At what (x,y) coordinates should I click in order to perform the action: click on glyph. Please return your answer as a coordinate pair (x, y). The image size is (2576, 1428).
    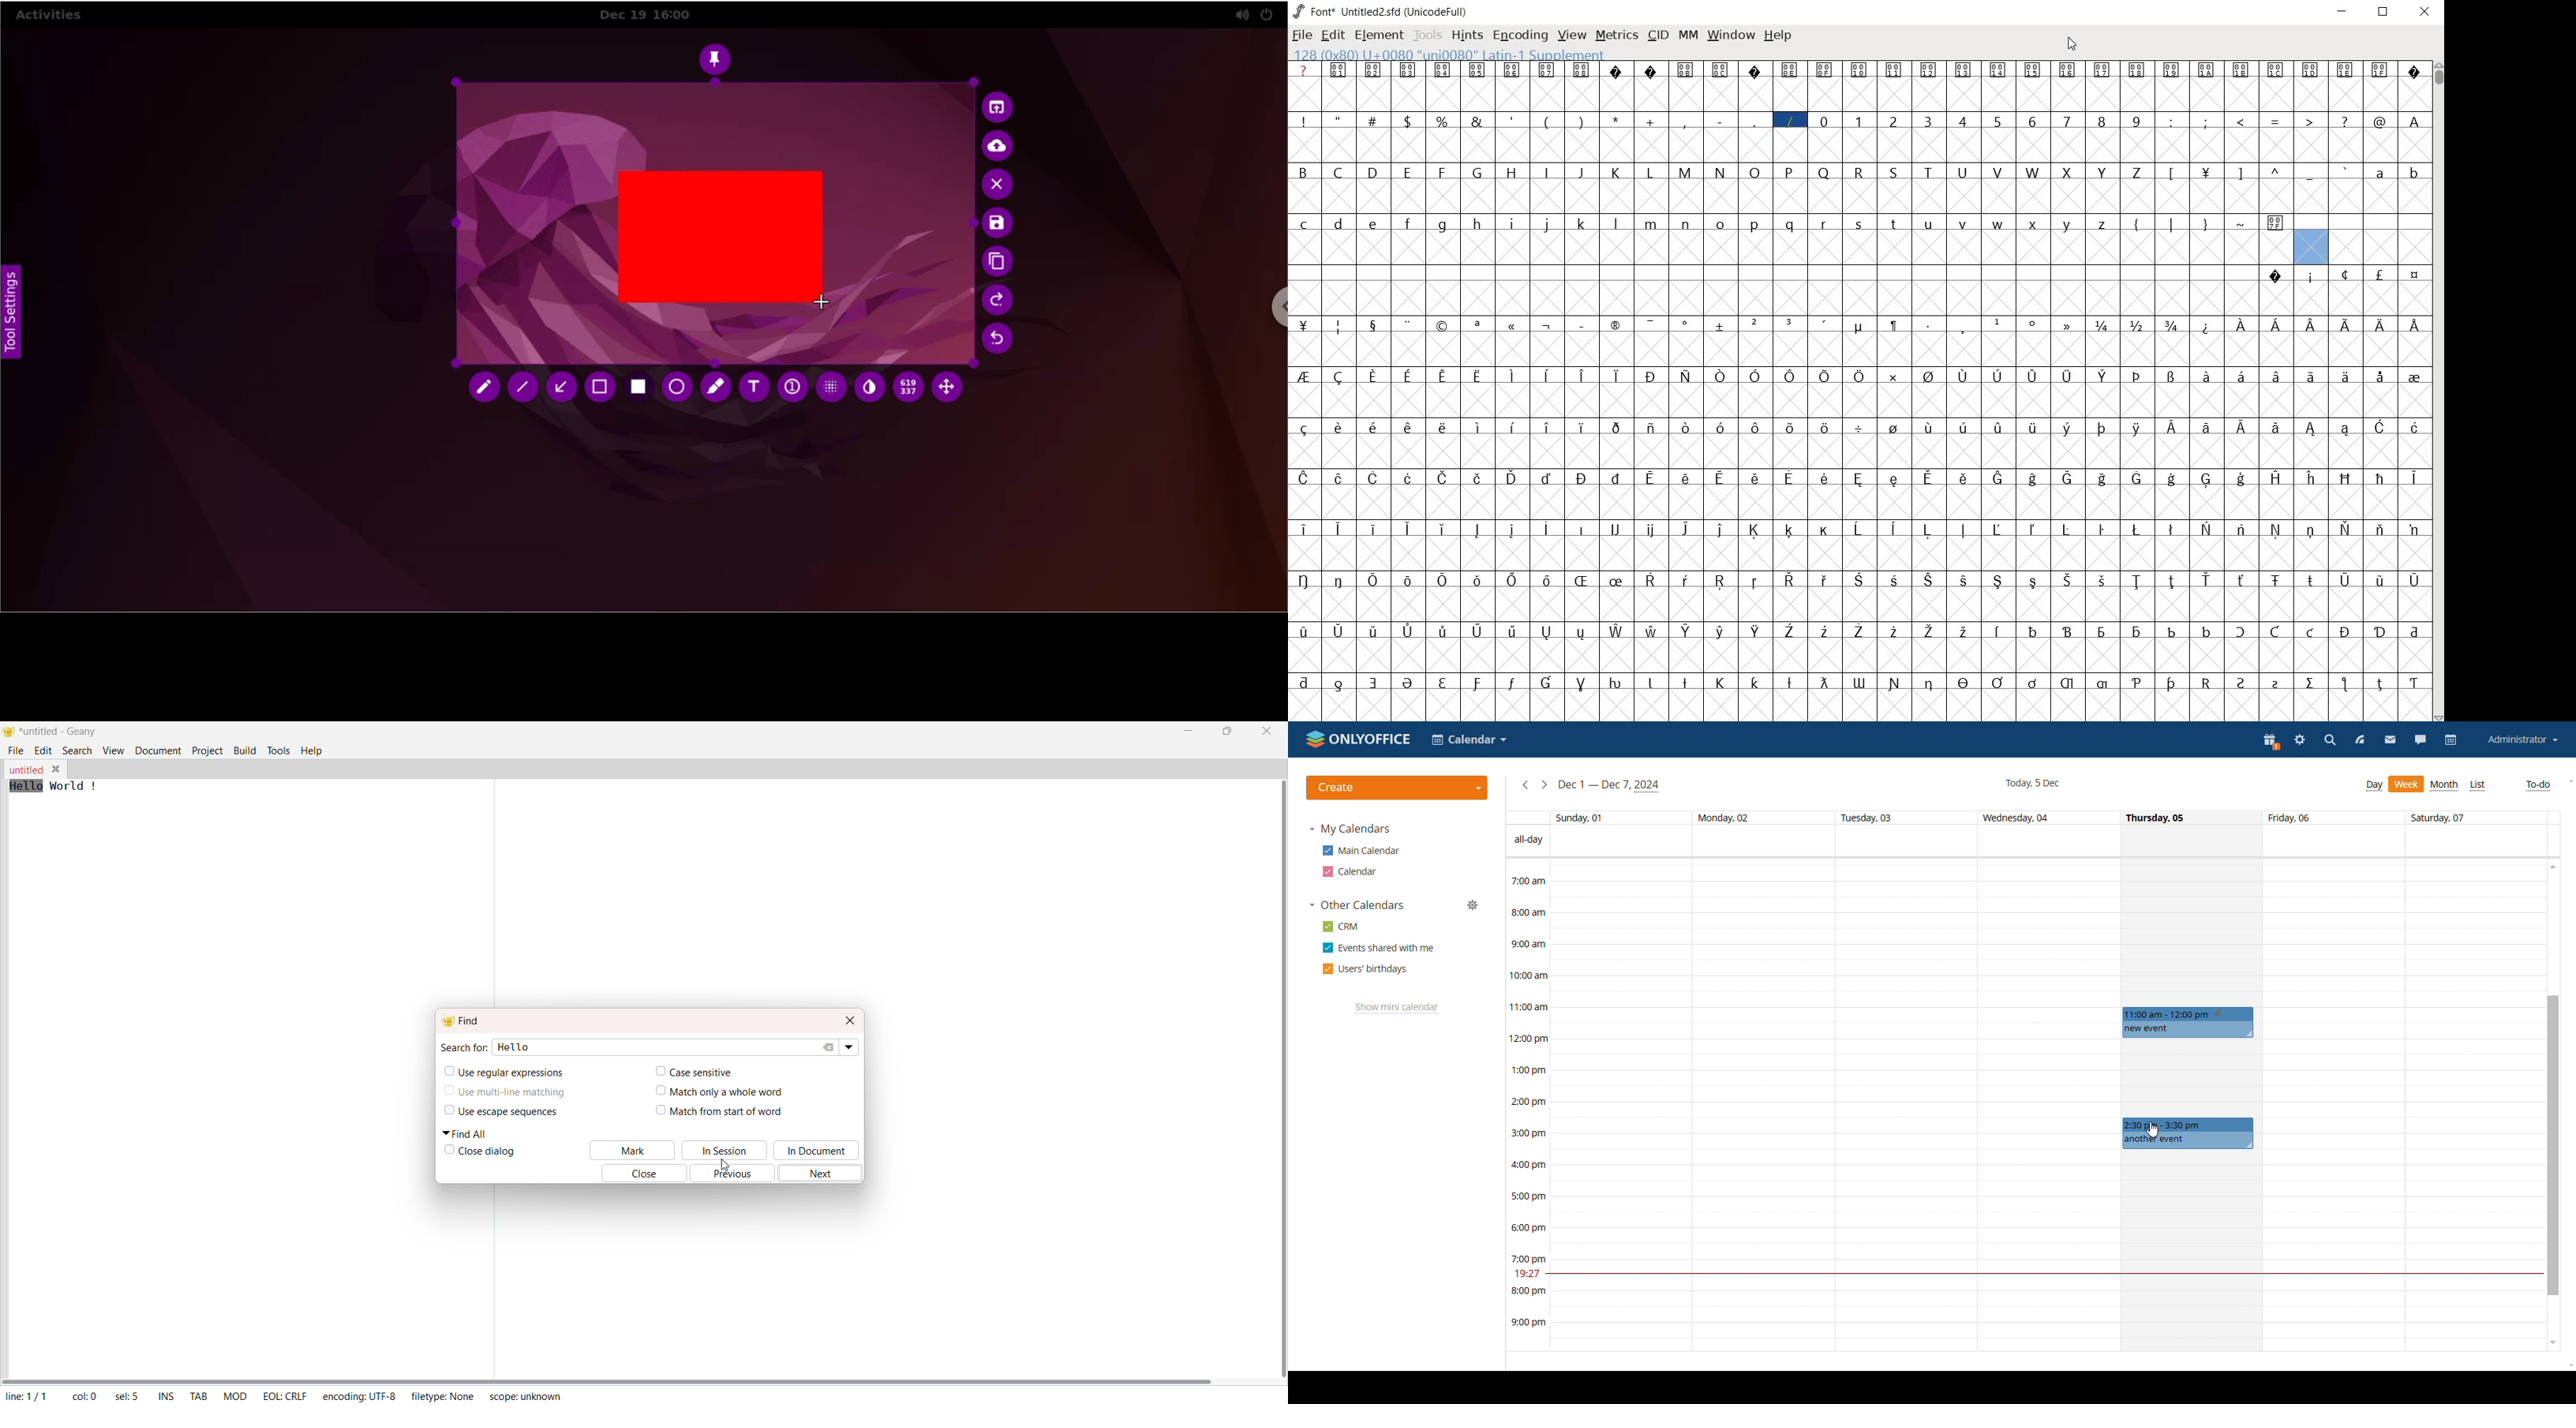
    Looking at the image, I should click on (1581, 580).